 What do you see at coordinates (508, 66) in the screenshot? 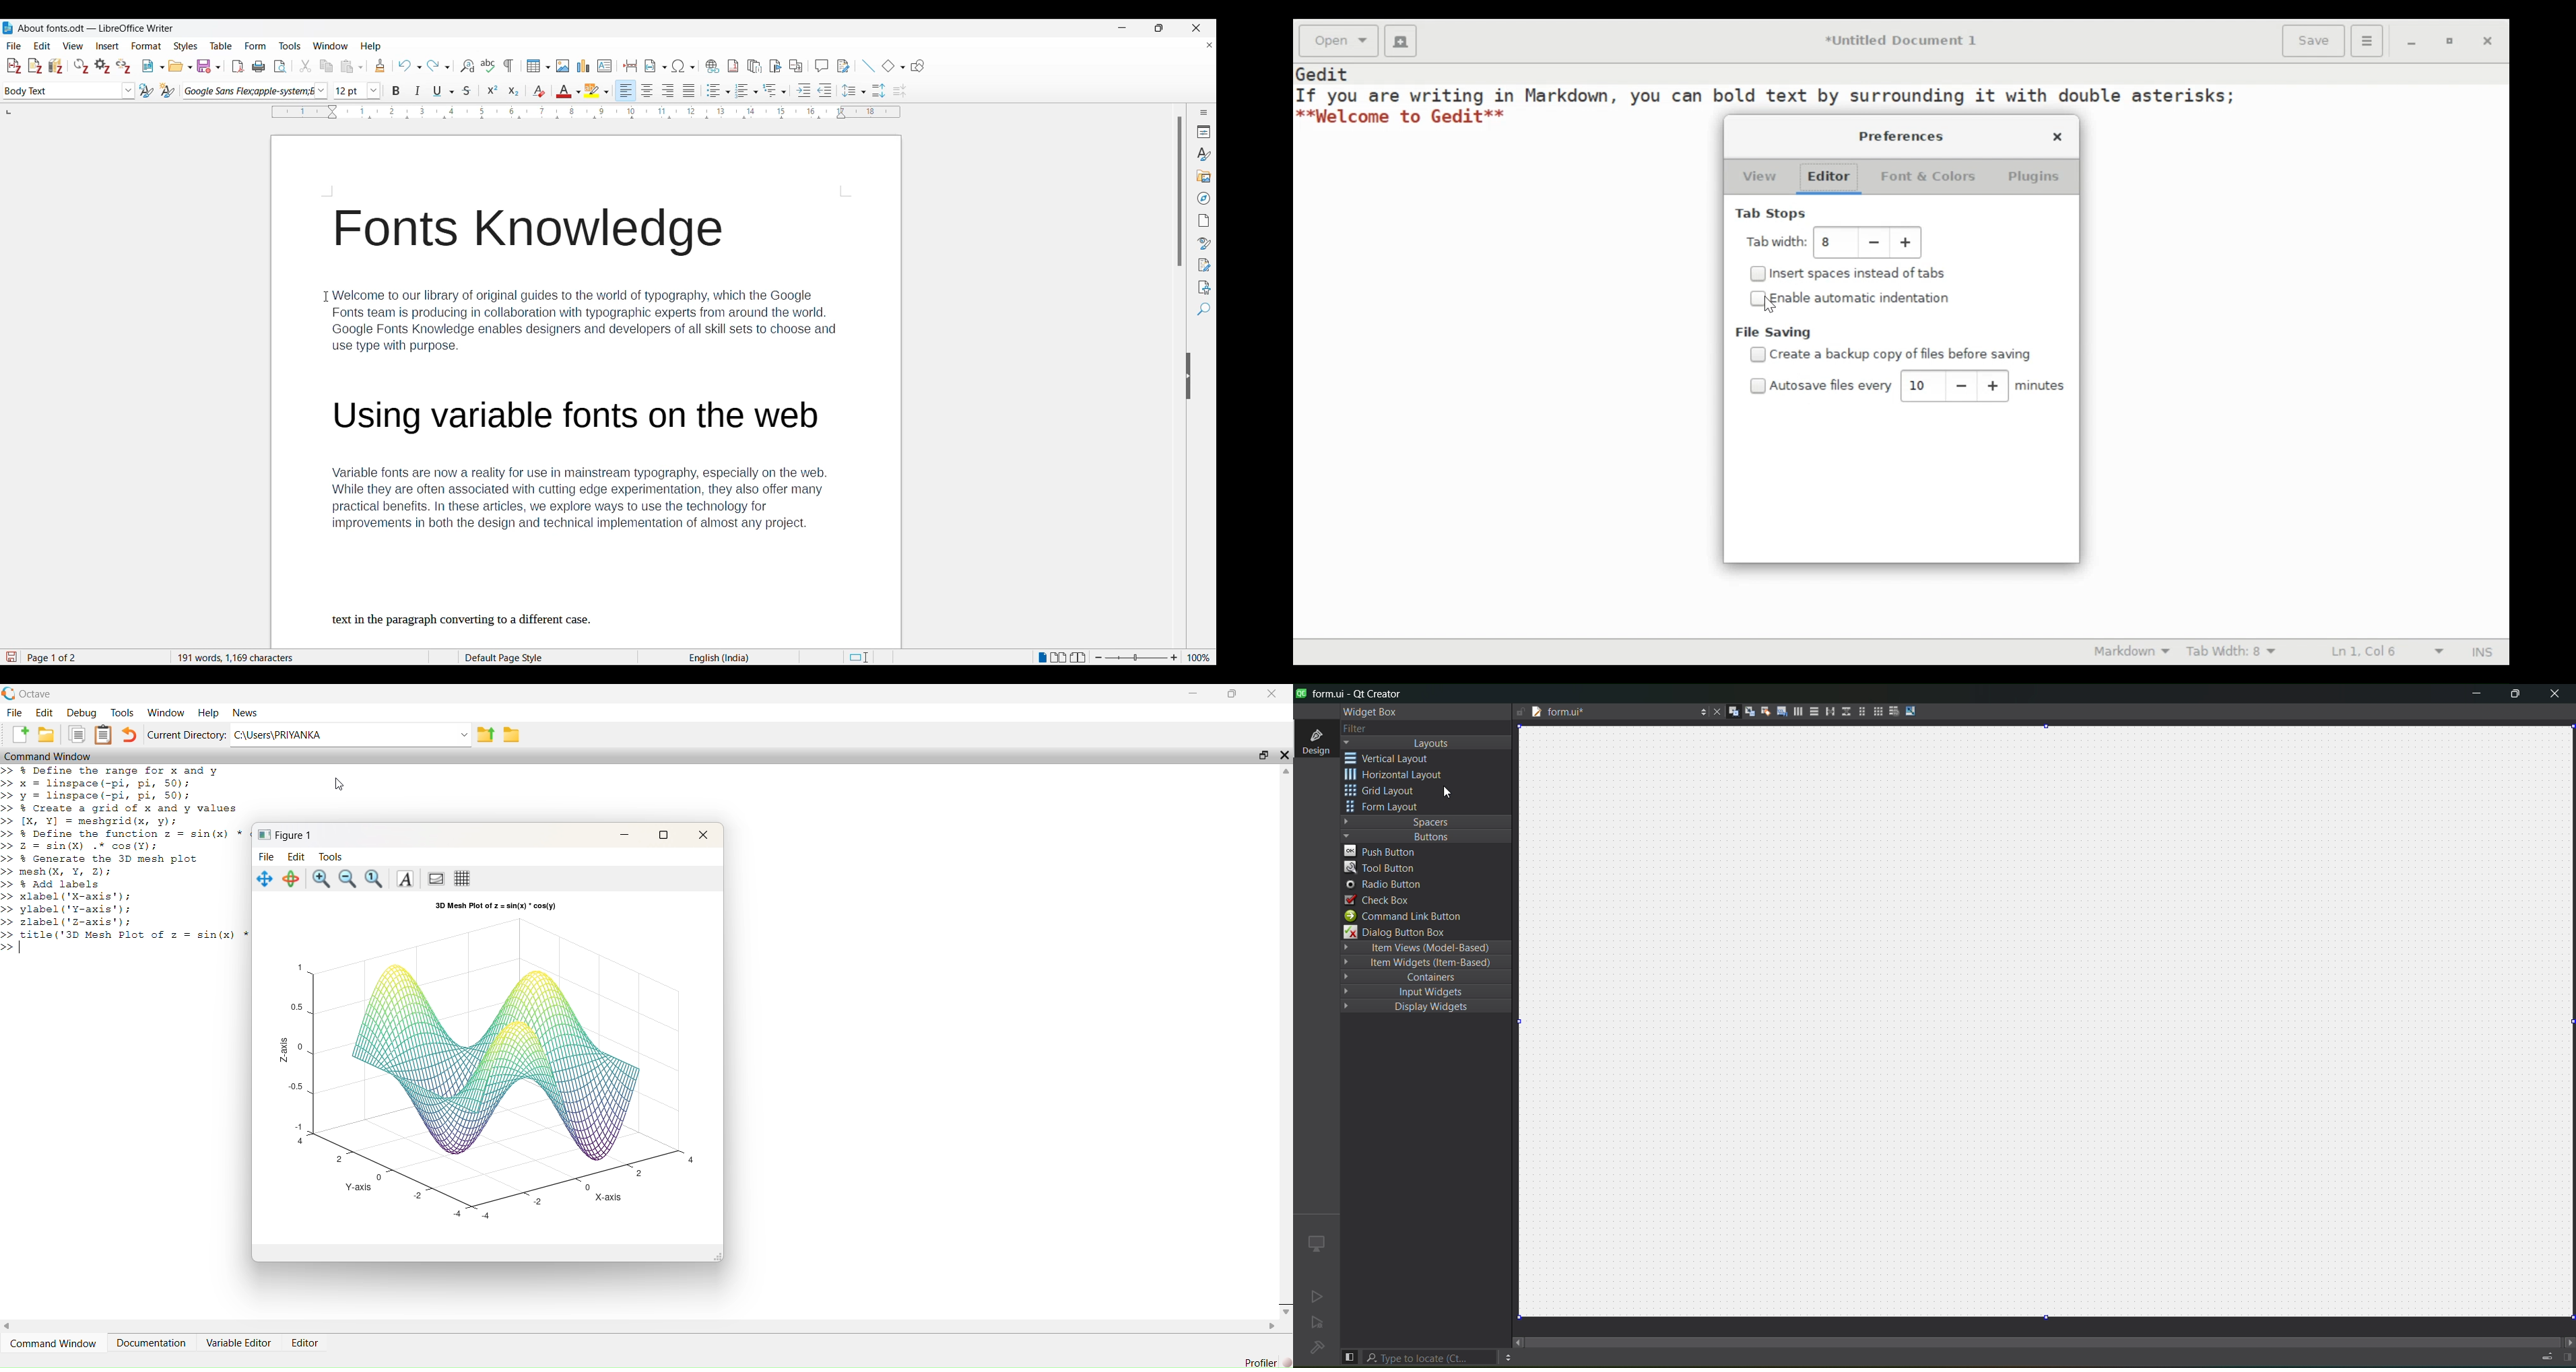
I see `Toggle formatting marks` at bounding box center [508, 66].